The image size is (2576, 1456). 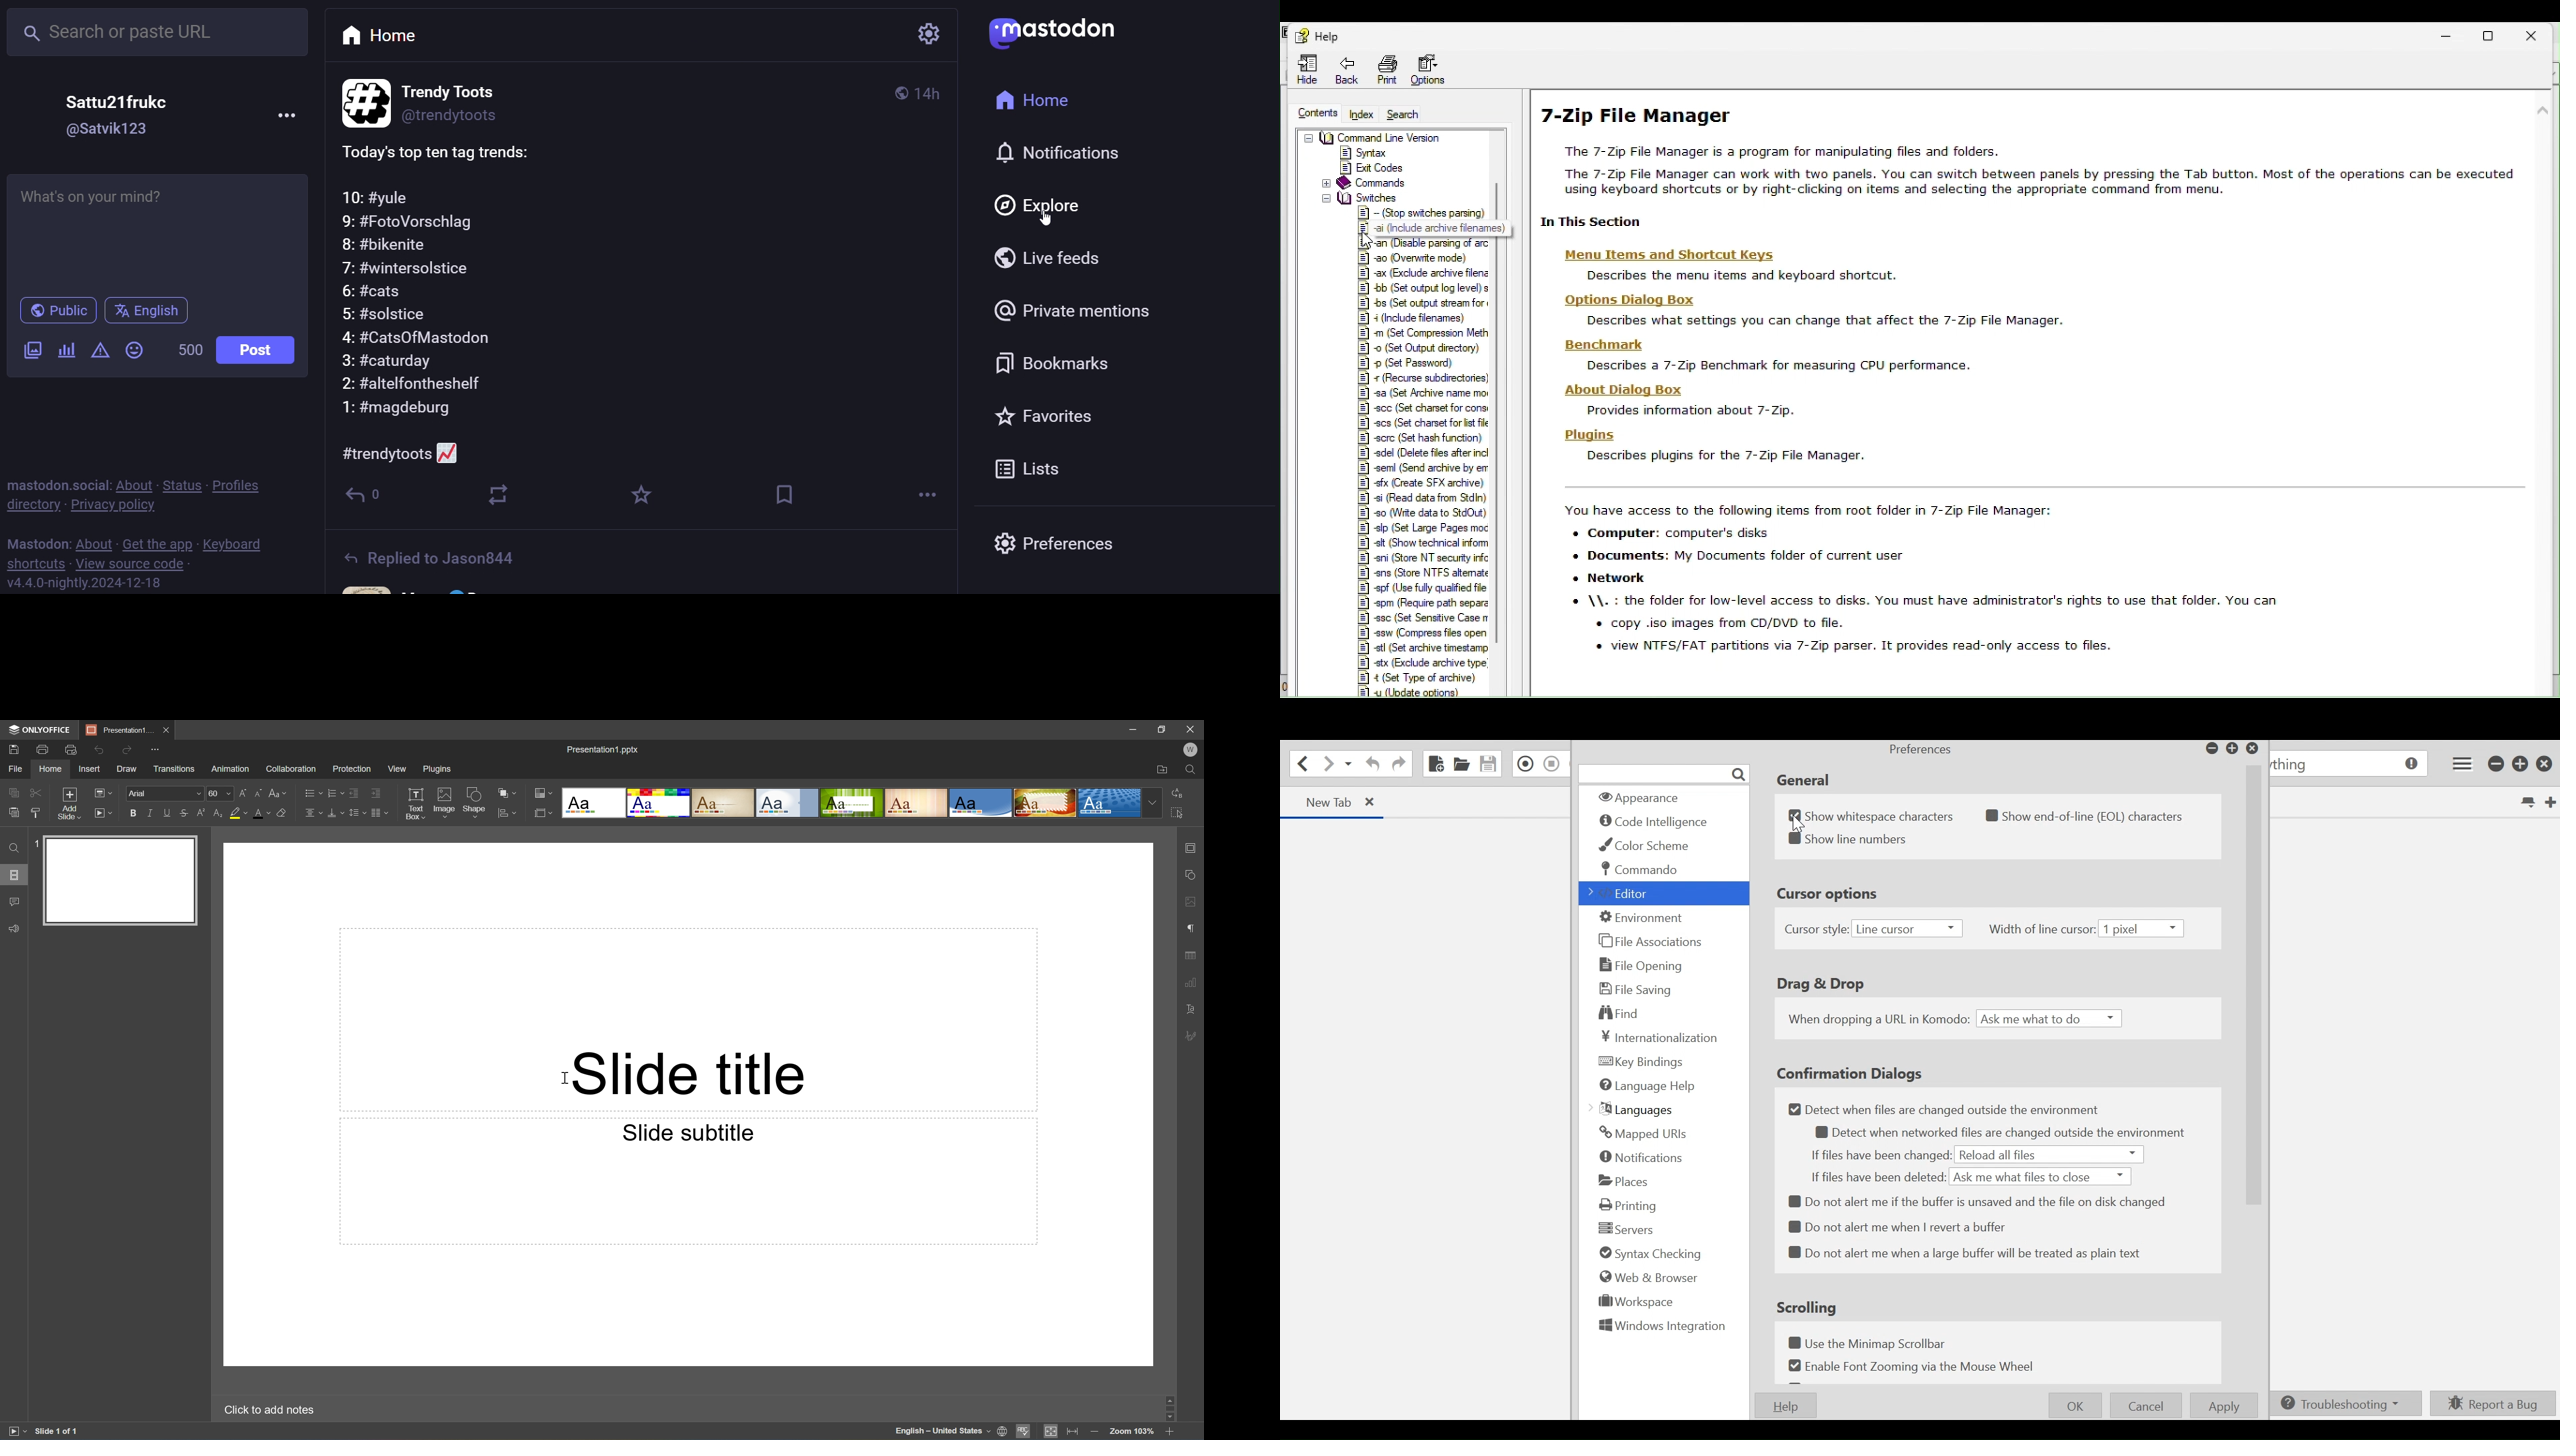 What do you see at coordinates (1424, 601) in the screenshot?
I see `Spm (Require path separ?` at bounding box center [1424, 601].